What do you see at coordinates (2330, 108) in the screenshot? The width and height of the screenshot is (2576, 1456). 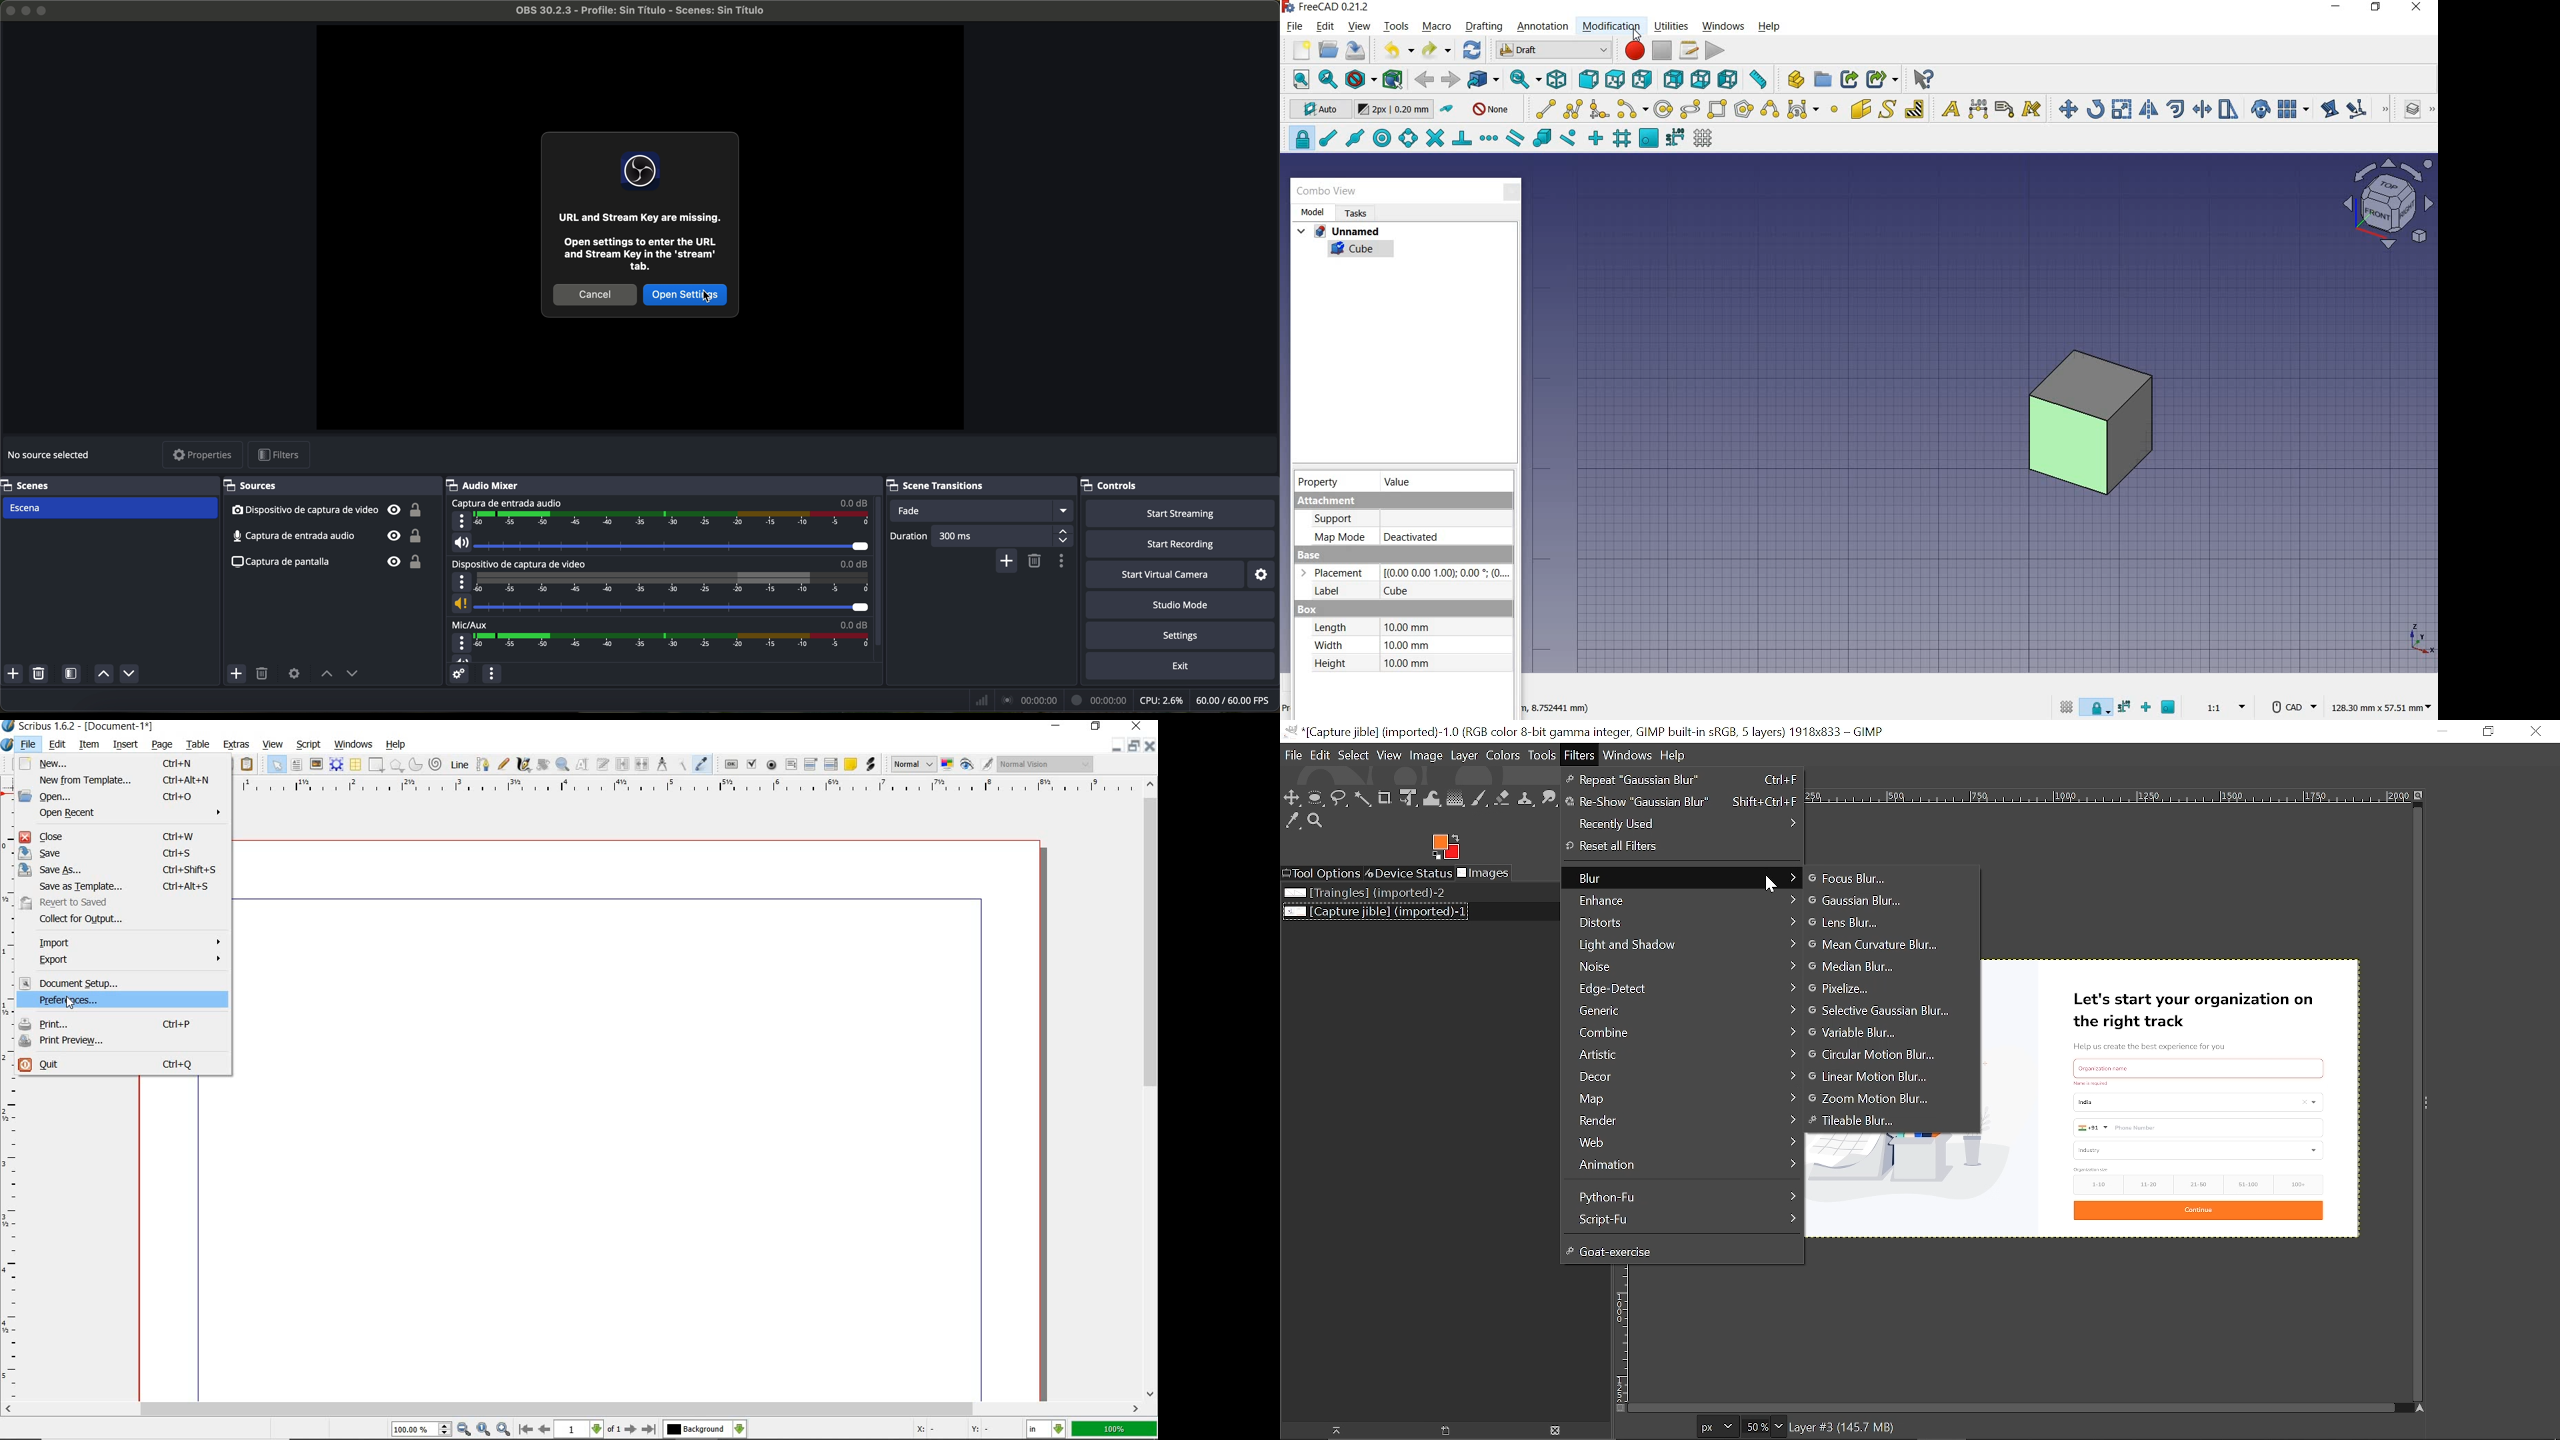 I see `edit` at bounding box center [2330, 108].